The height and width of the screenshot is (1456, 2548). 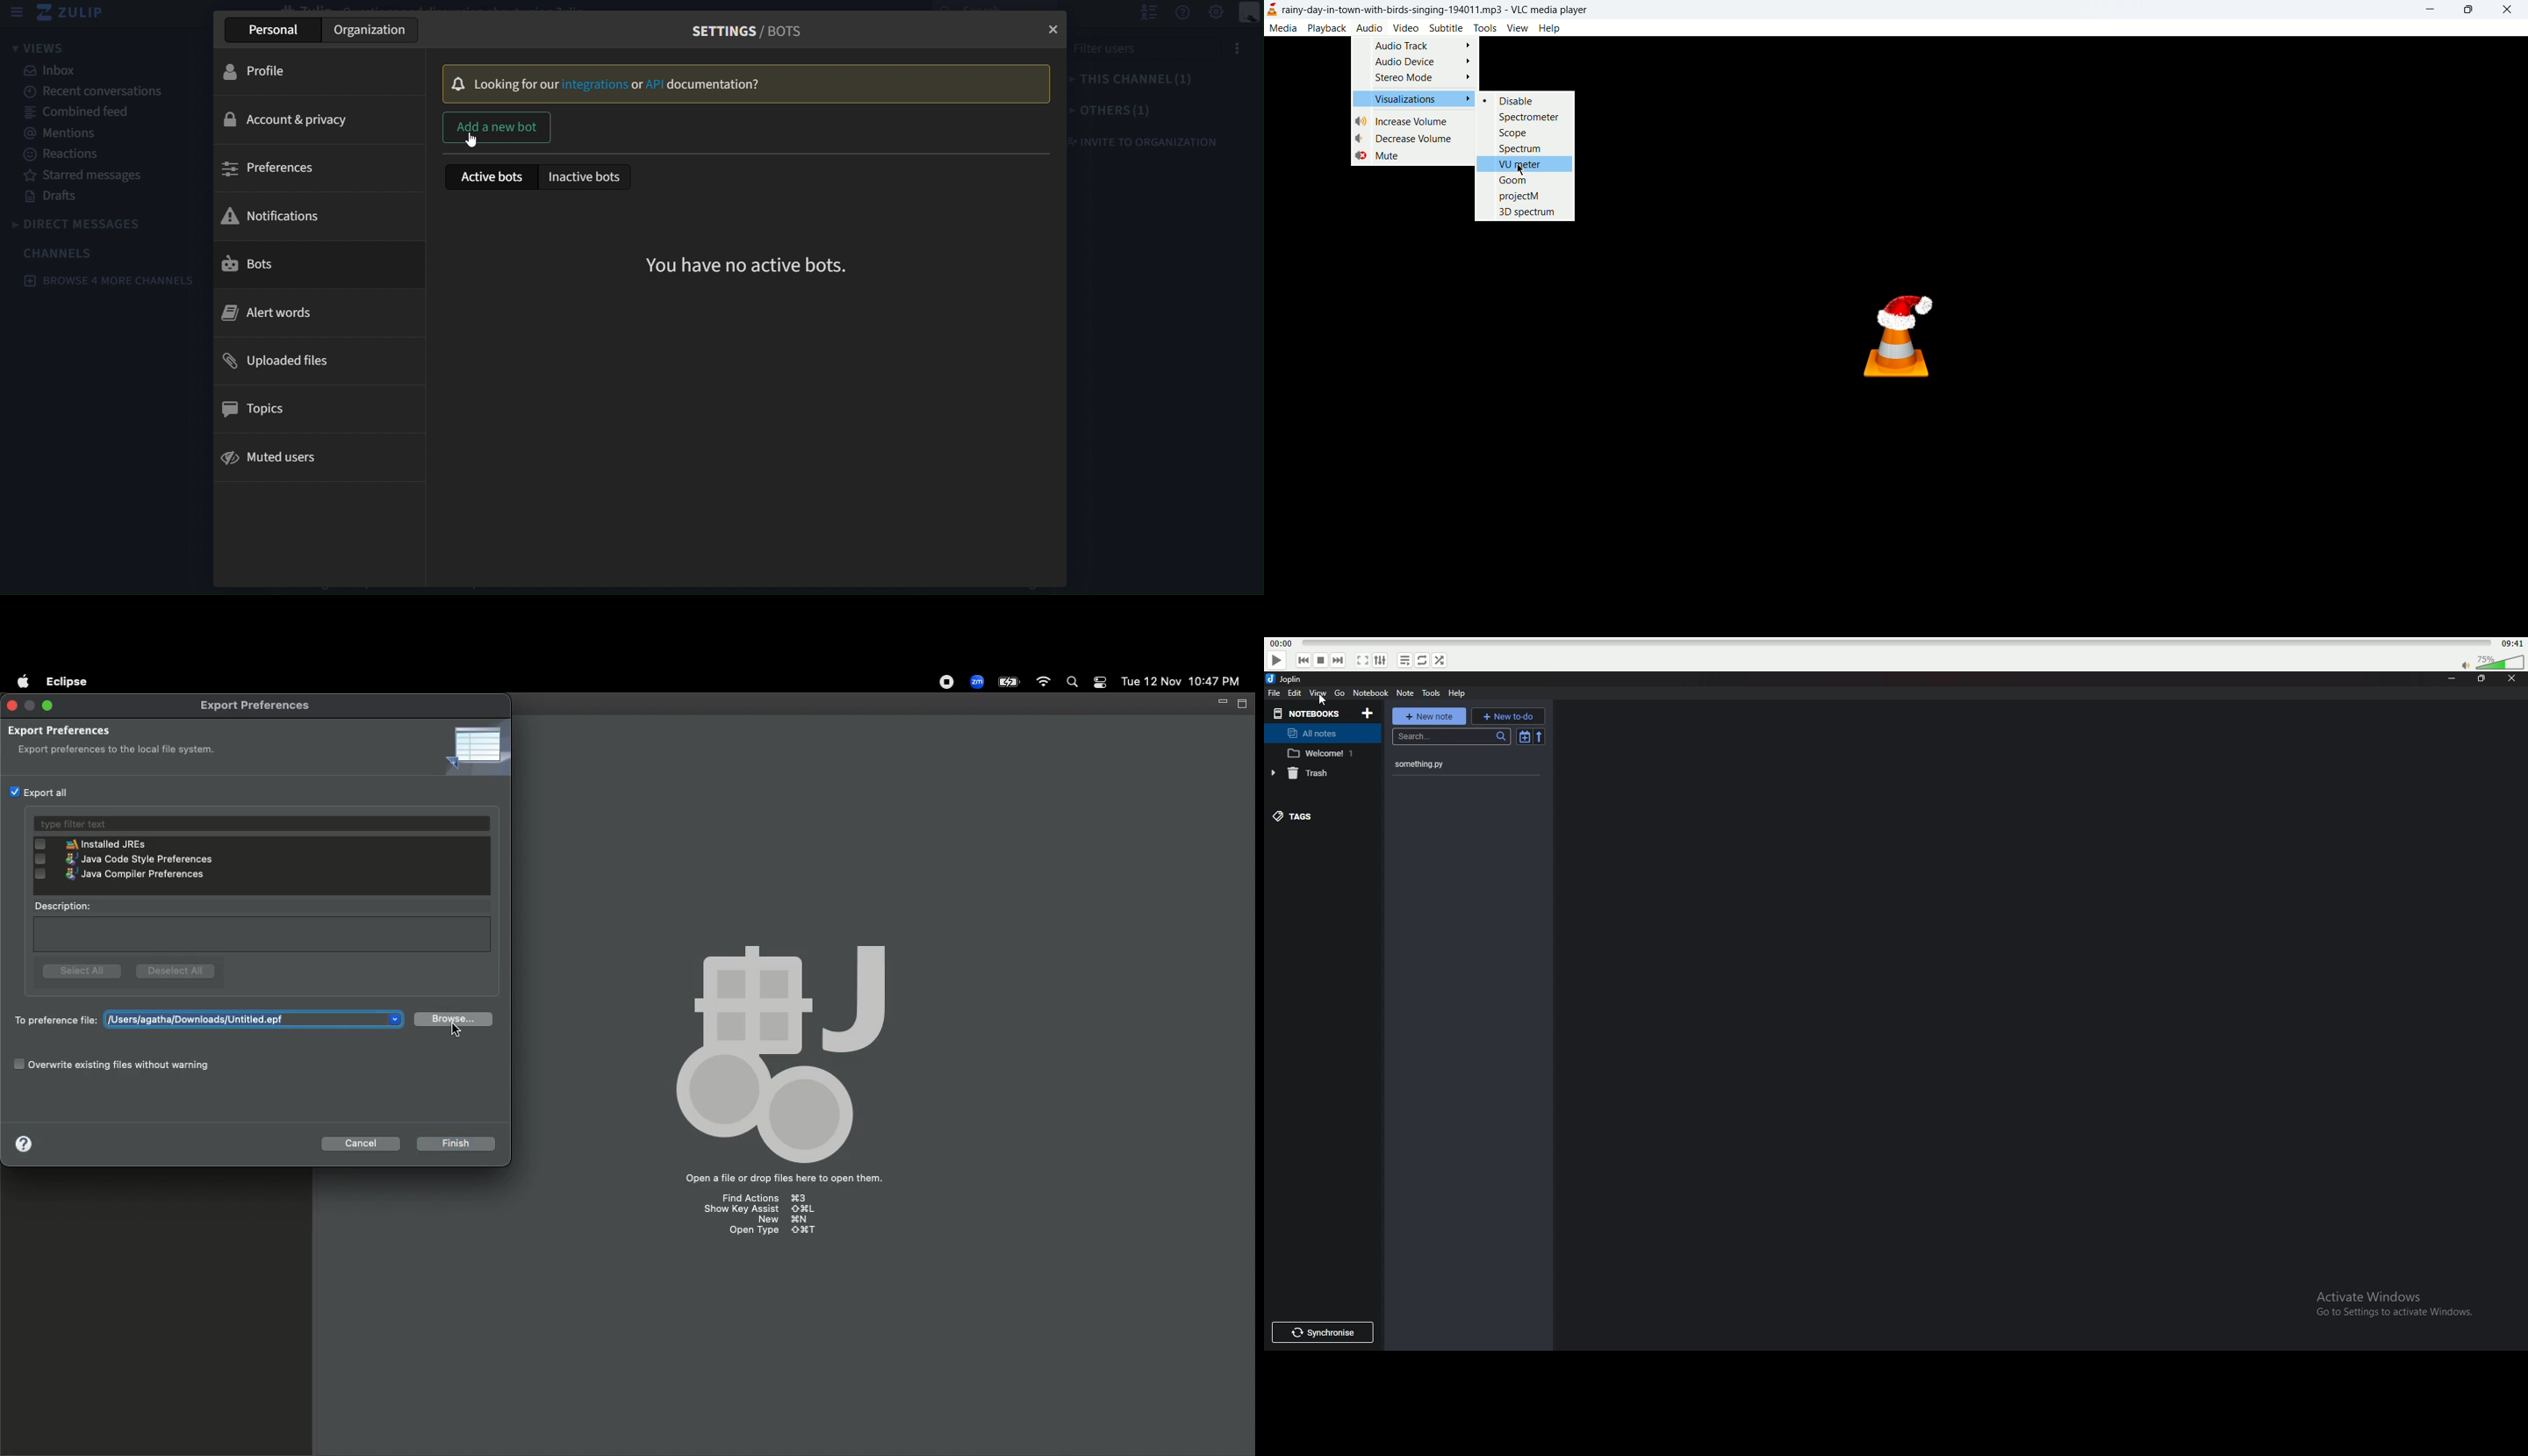 I want to click on Notebooks, so click(x=1309, y=713).